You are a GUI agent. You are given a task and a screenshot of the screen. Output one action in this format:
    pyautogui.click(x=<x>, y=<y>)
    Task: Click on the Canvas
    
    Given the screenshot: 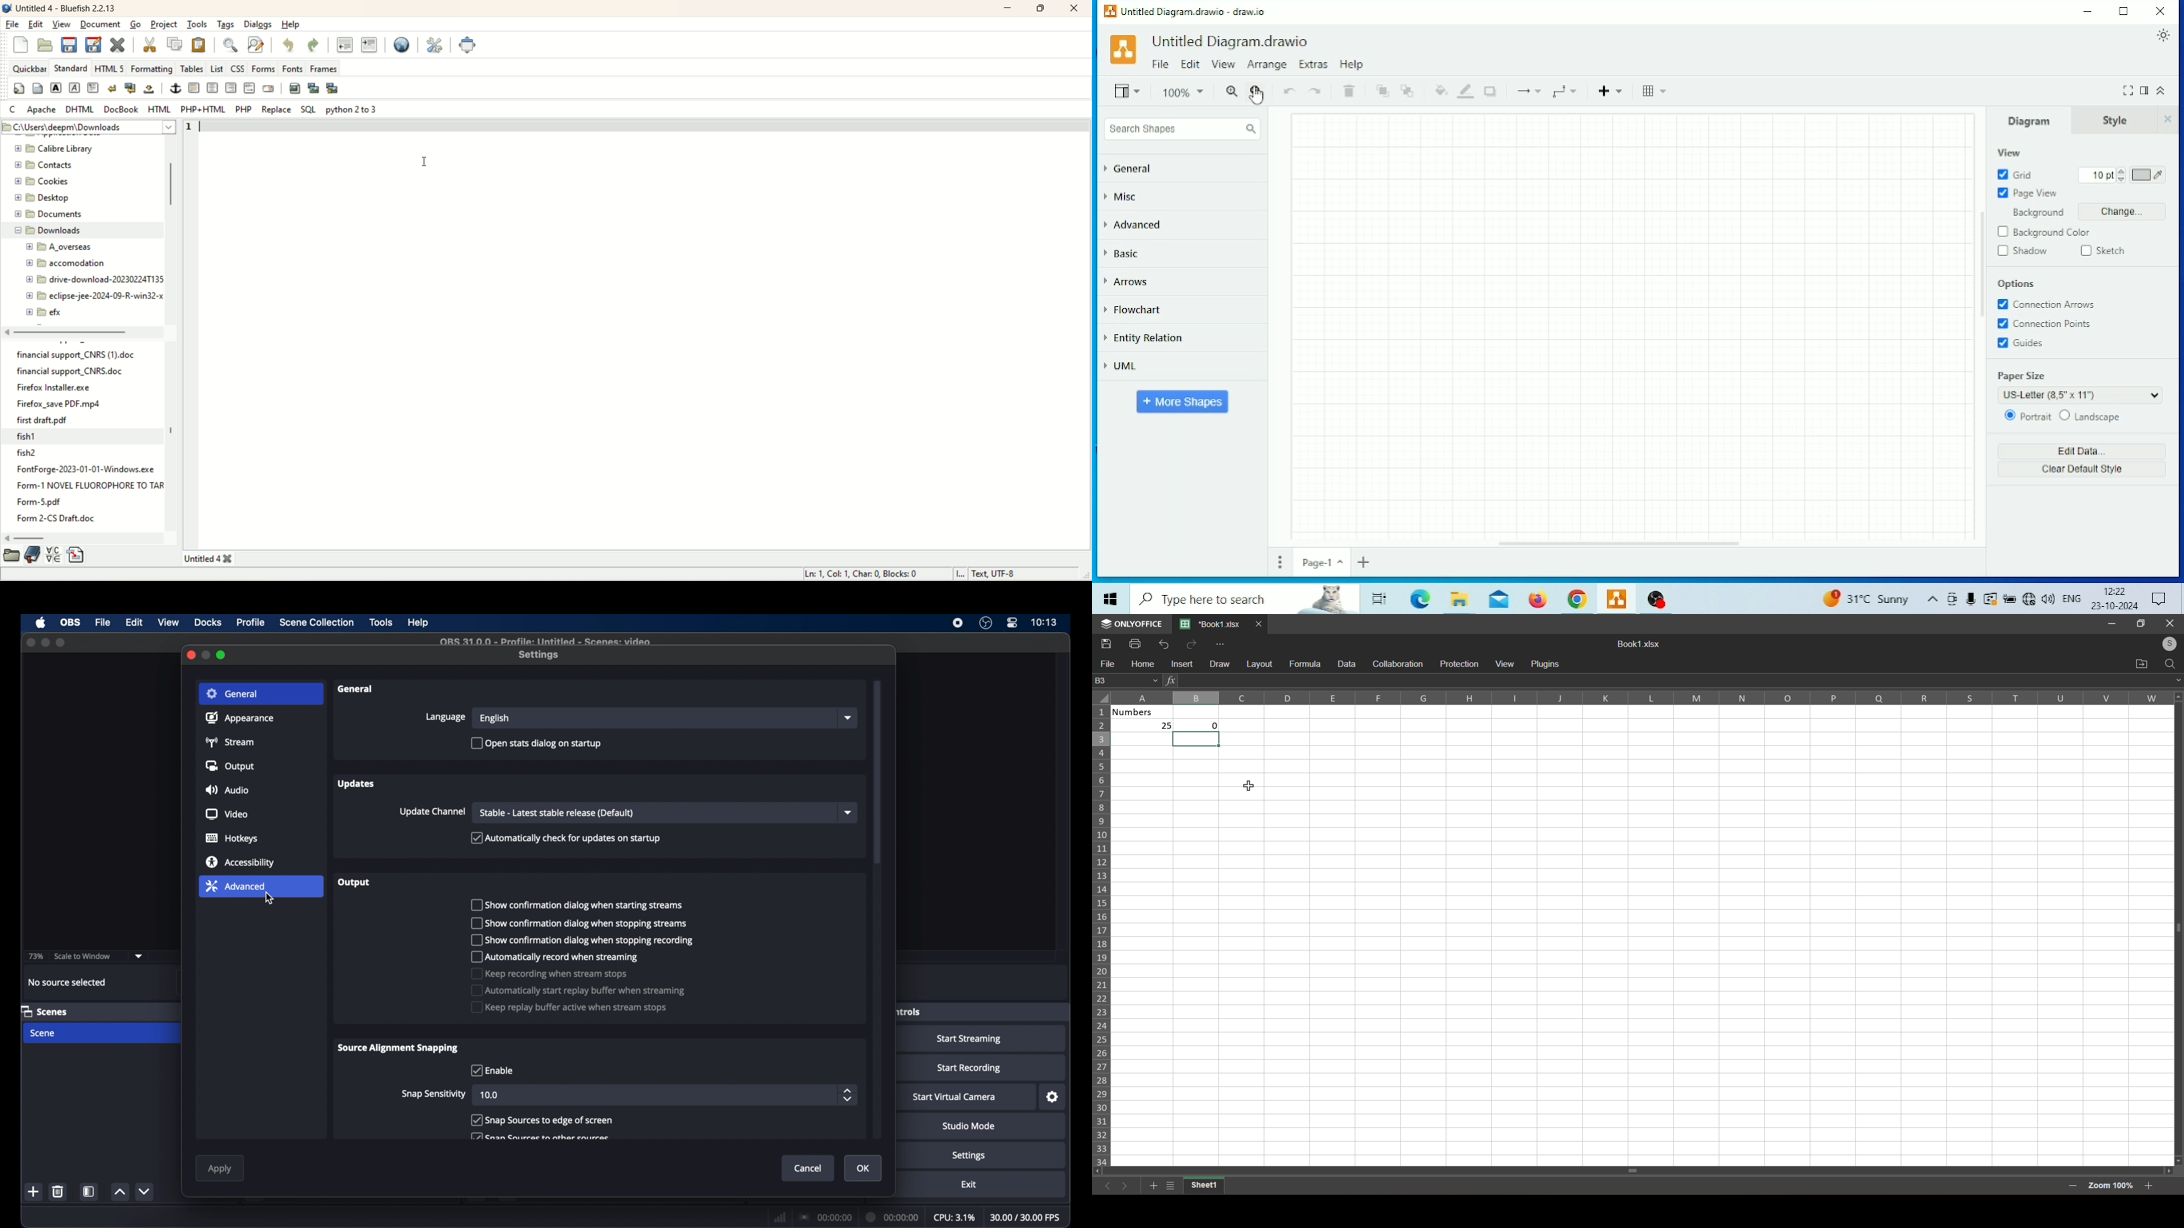 What is the action you would take?
    pyautogui.click(x=1633, y=325)
    